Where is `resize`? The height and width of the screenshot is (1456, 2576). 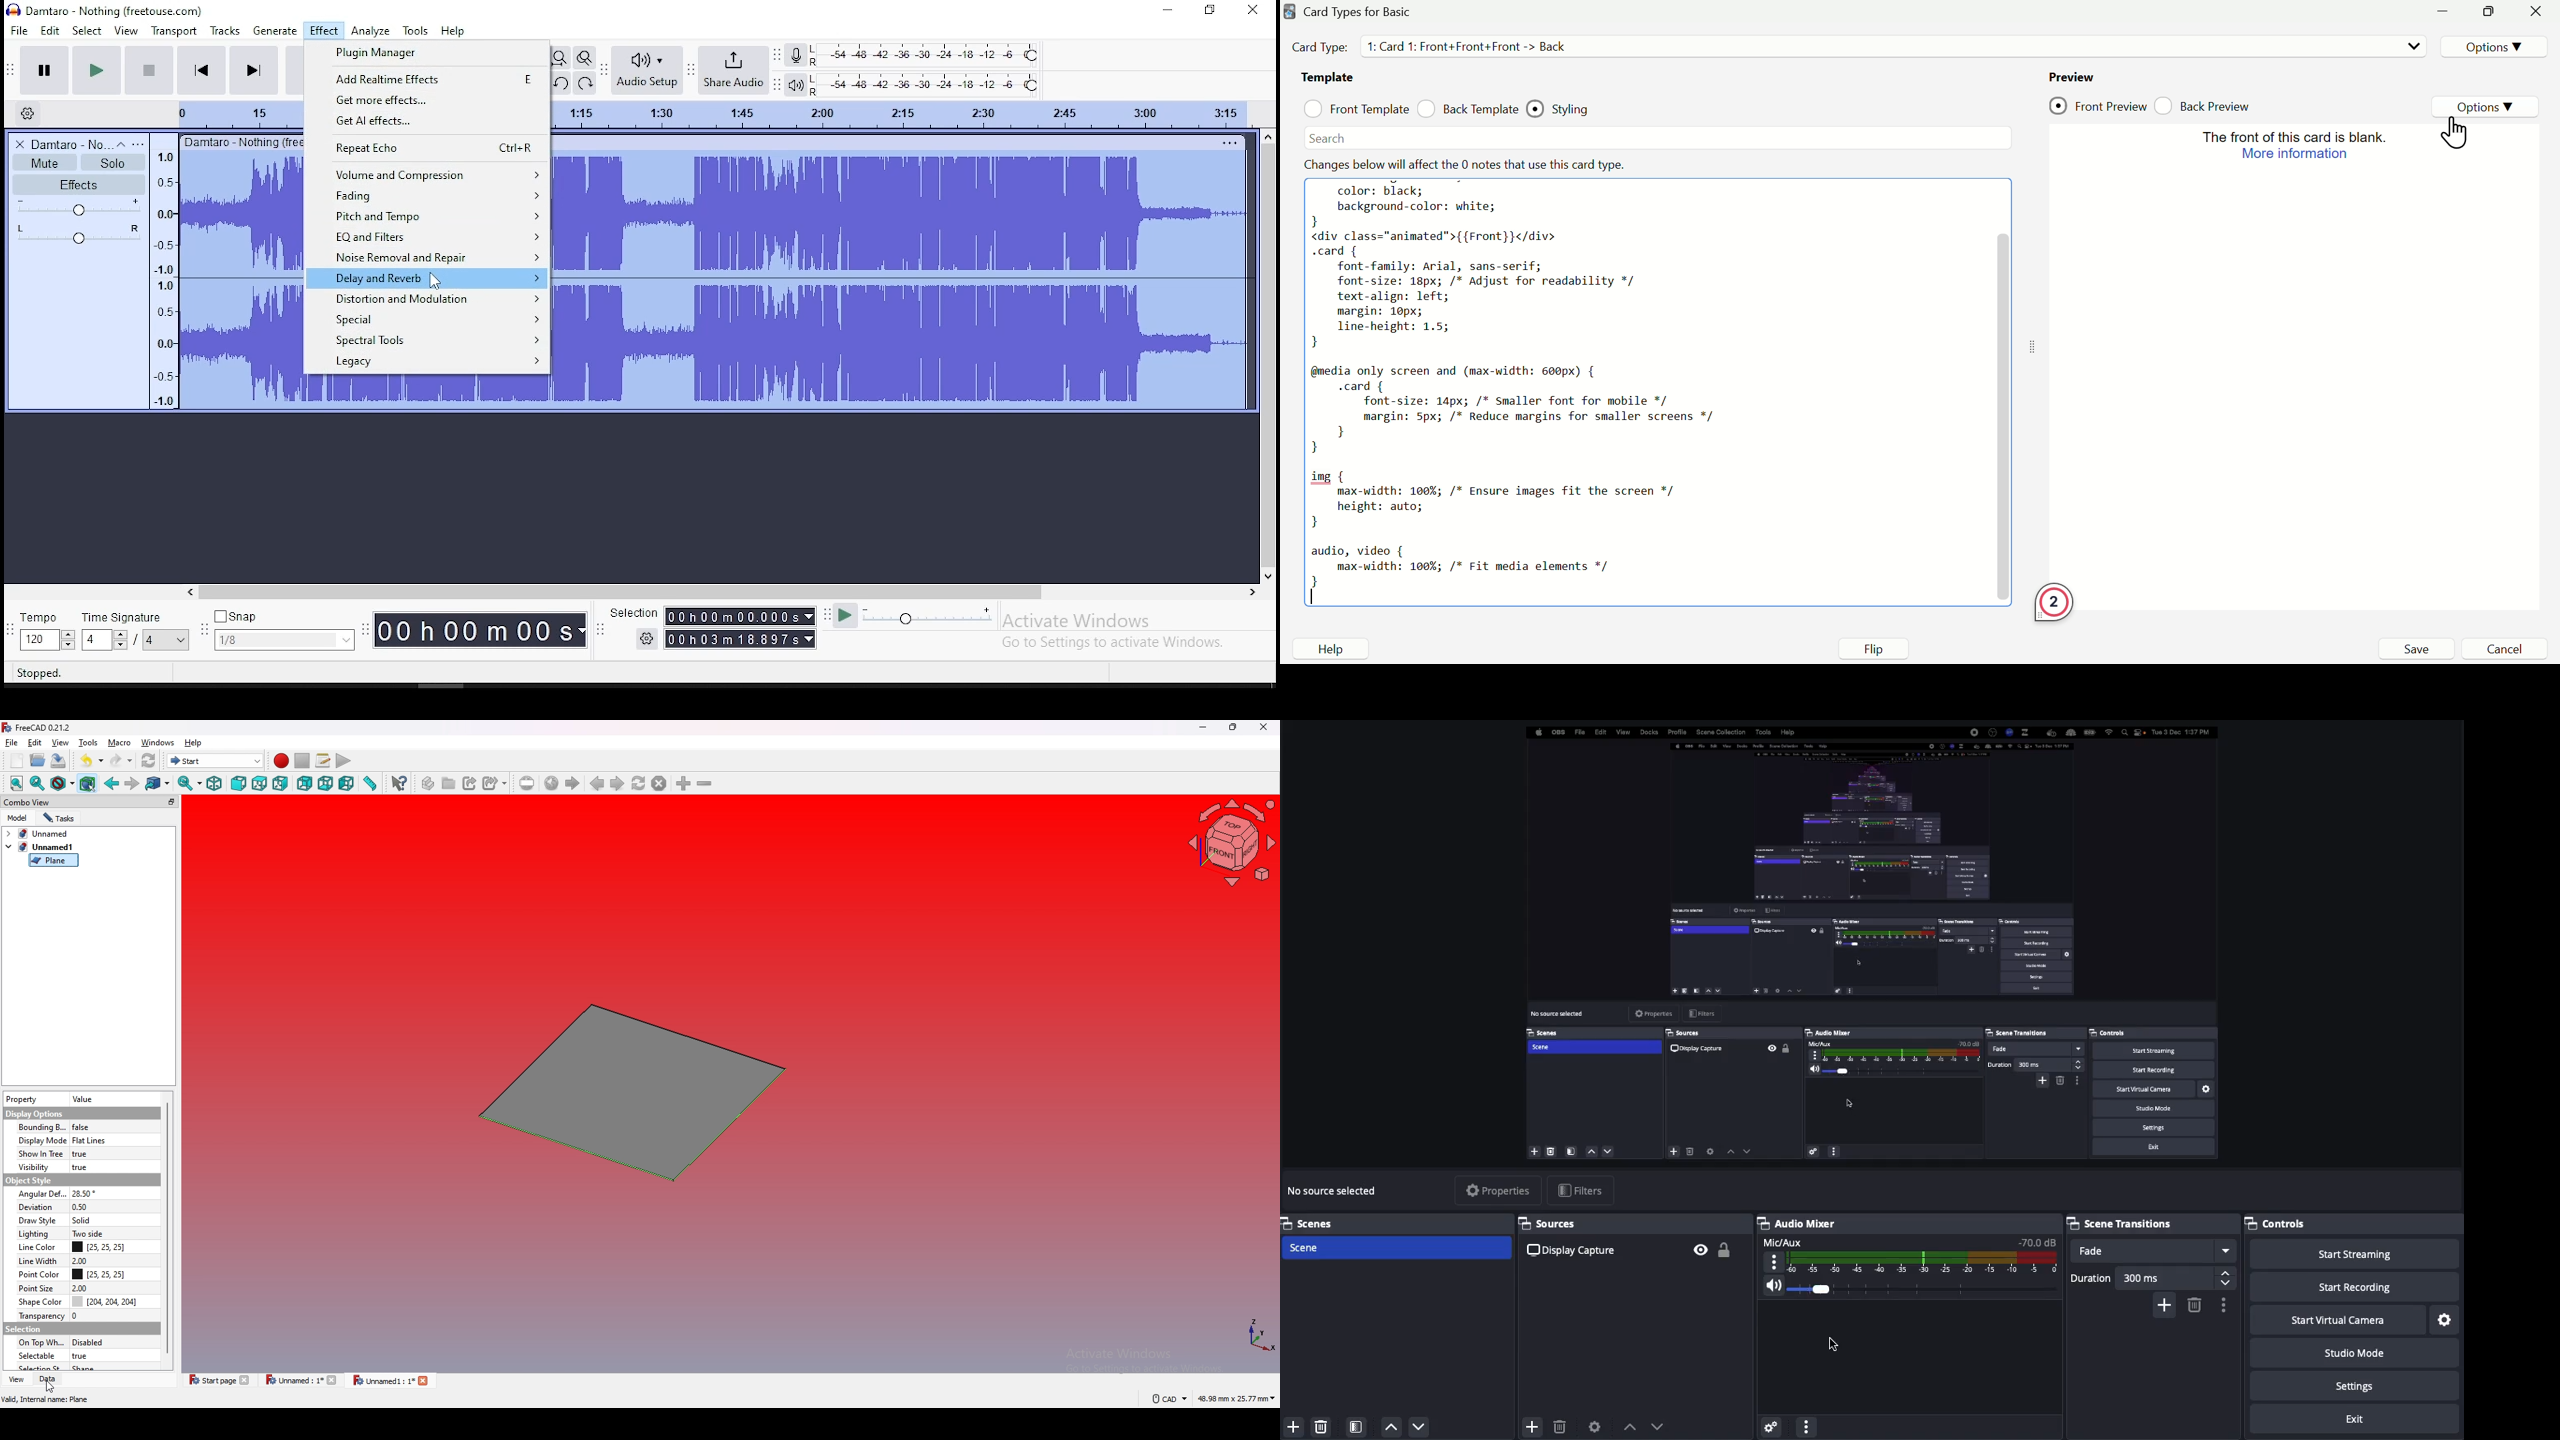
resize is located at coordinates (1234, 727).